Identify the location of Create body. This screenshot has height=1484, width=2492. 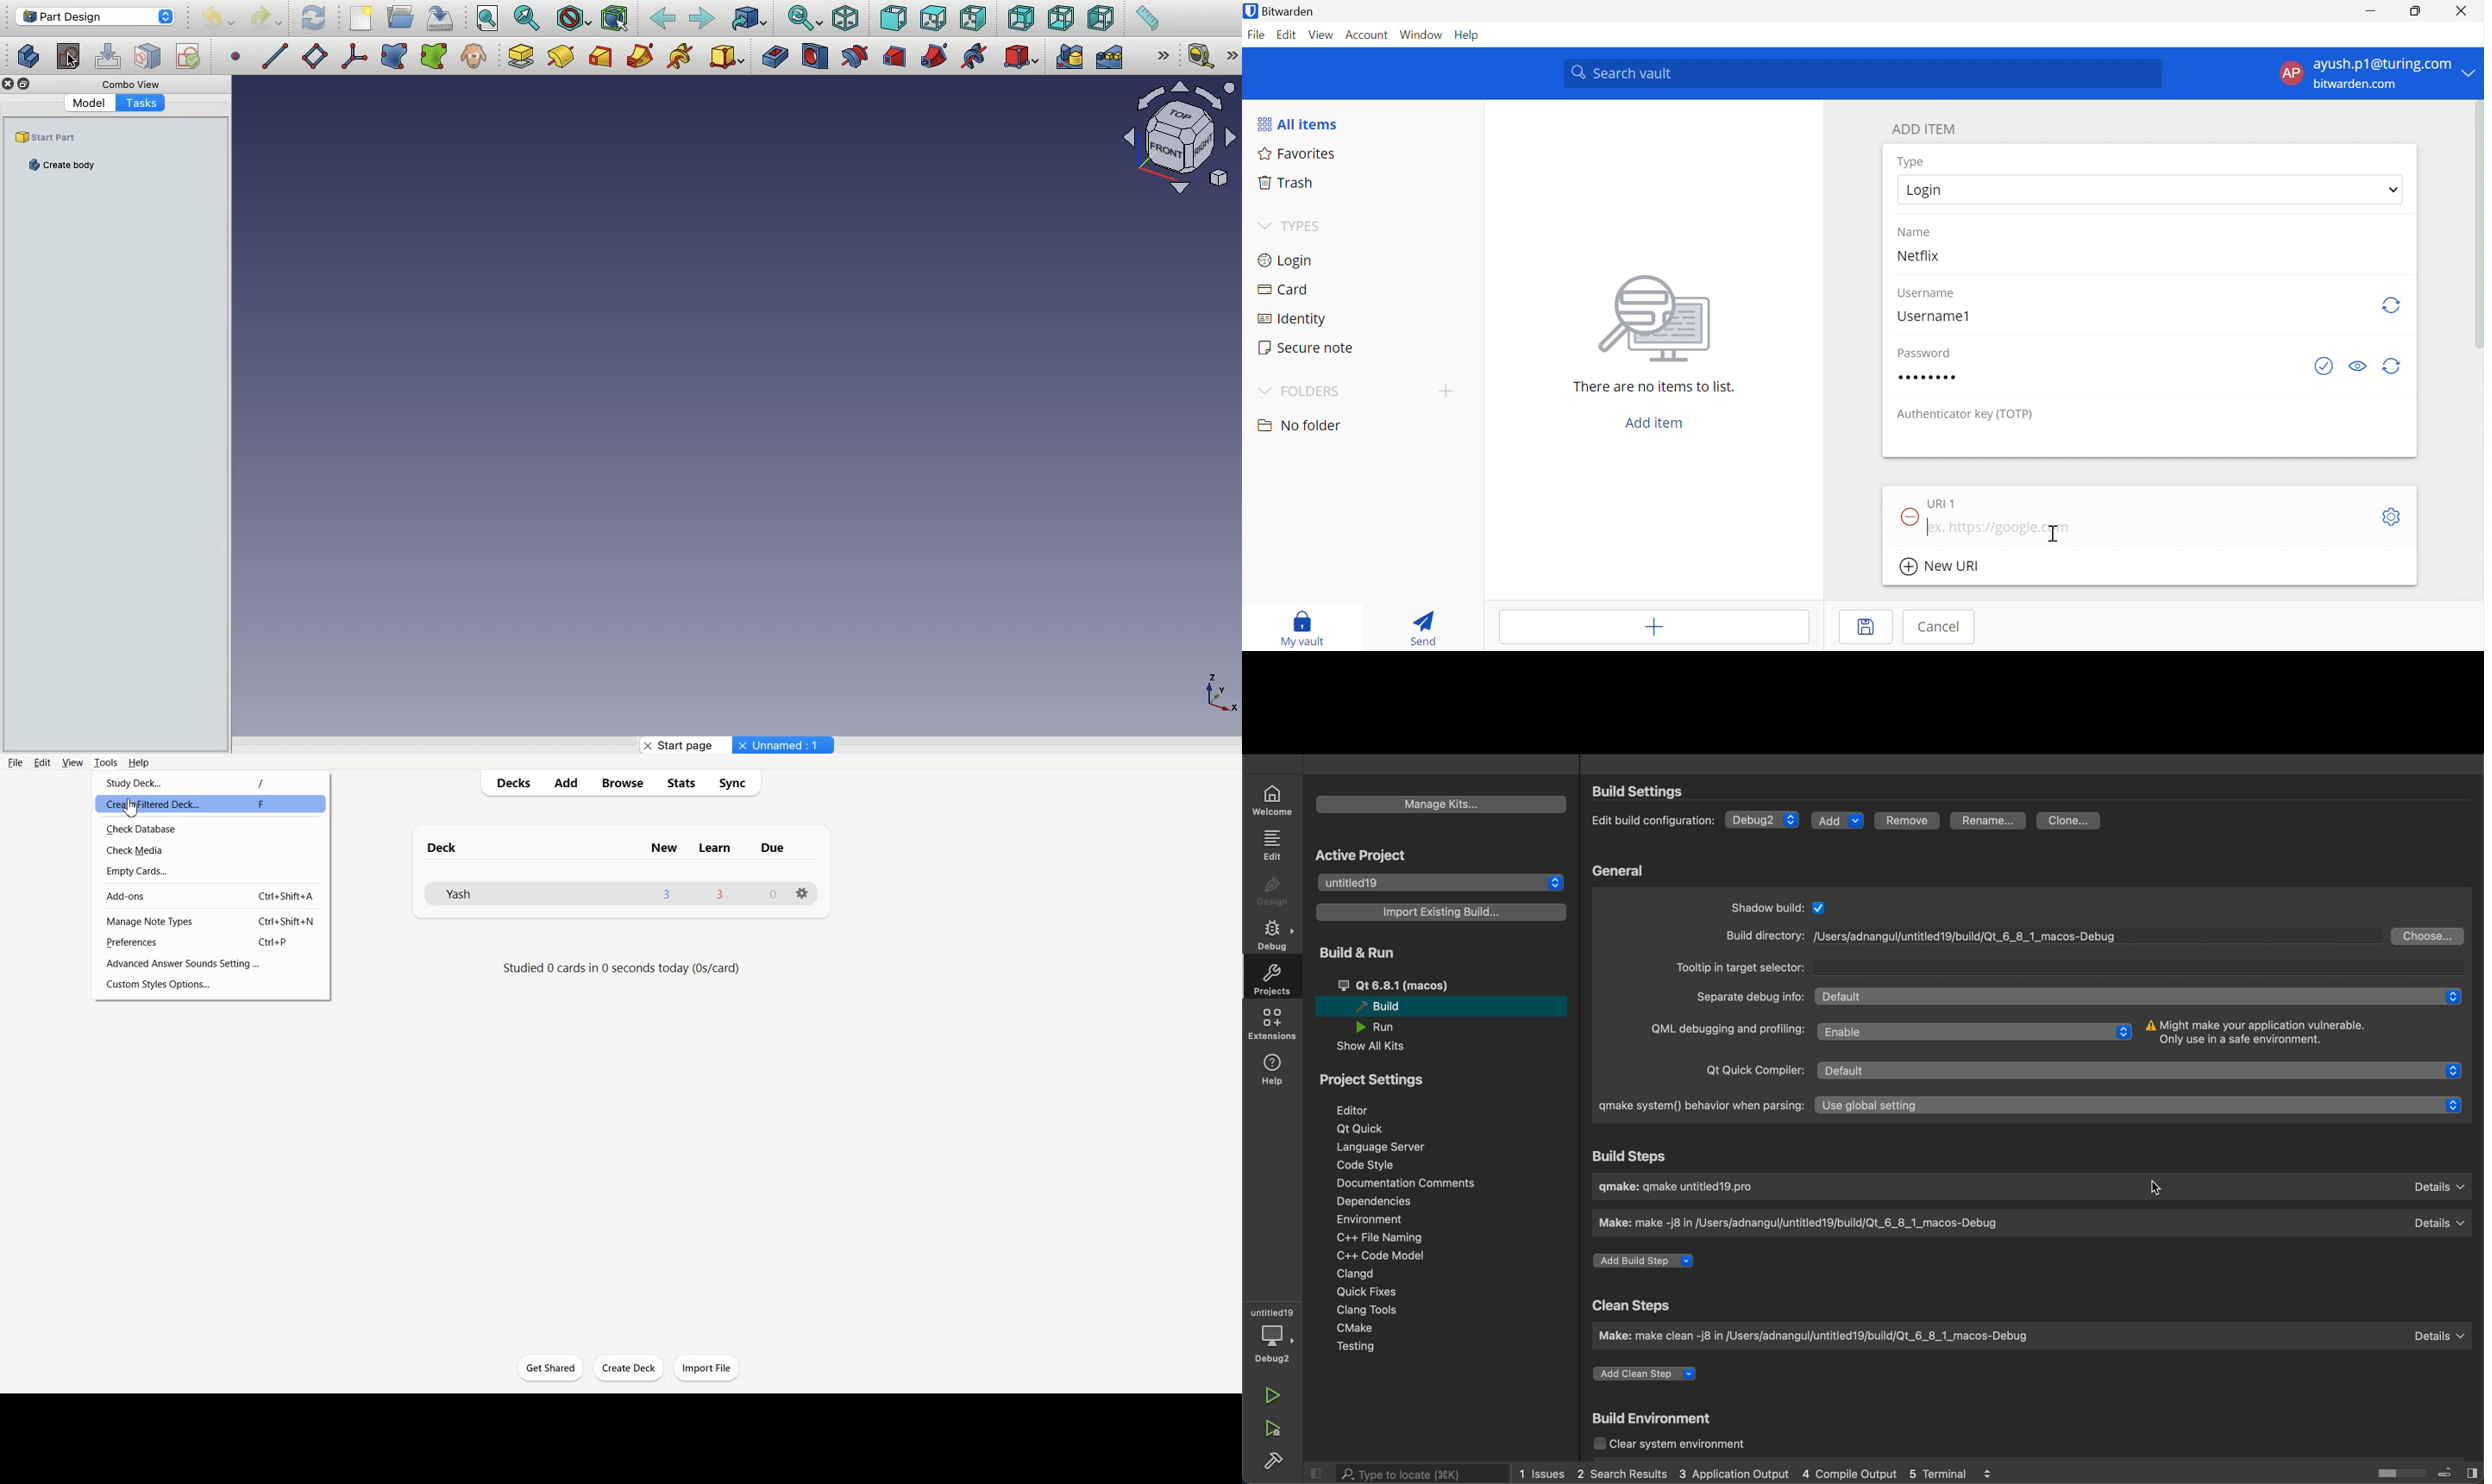
(70, 57).